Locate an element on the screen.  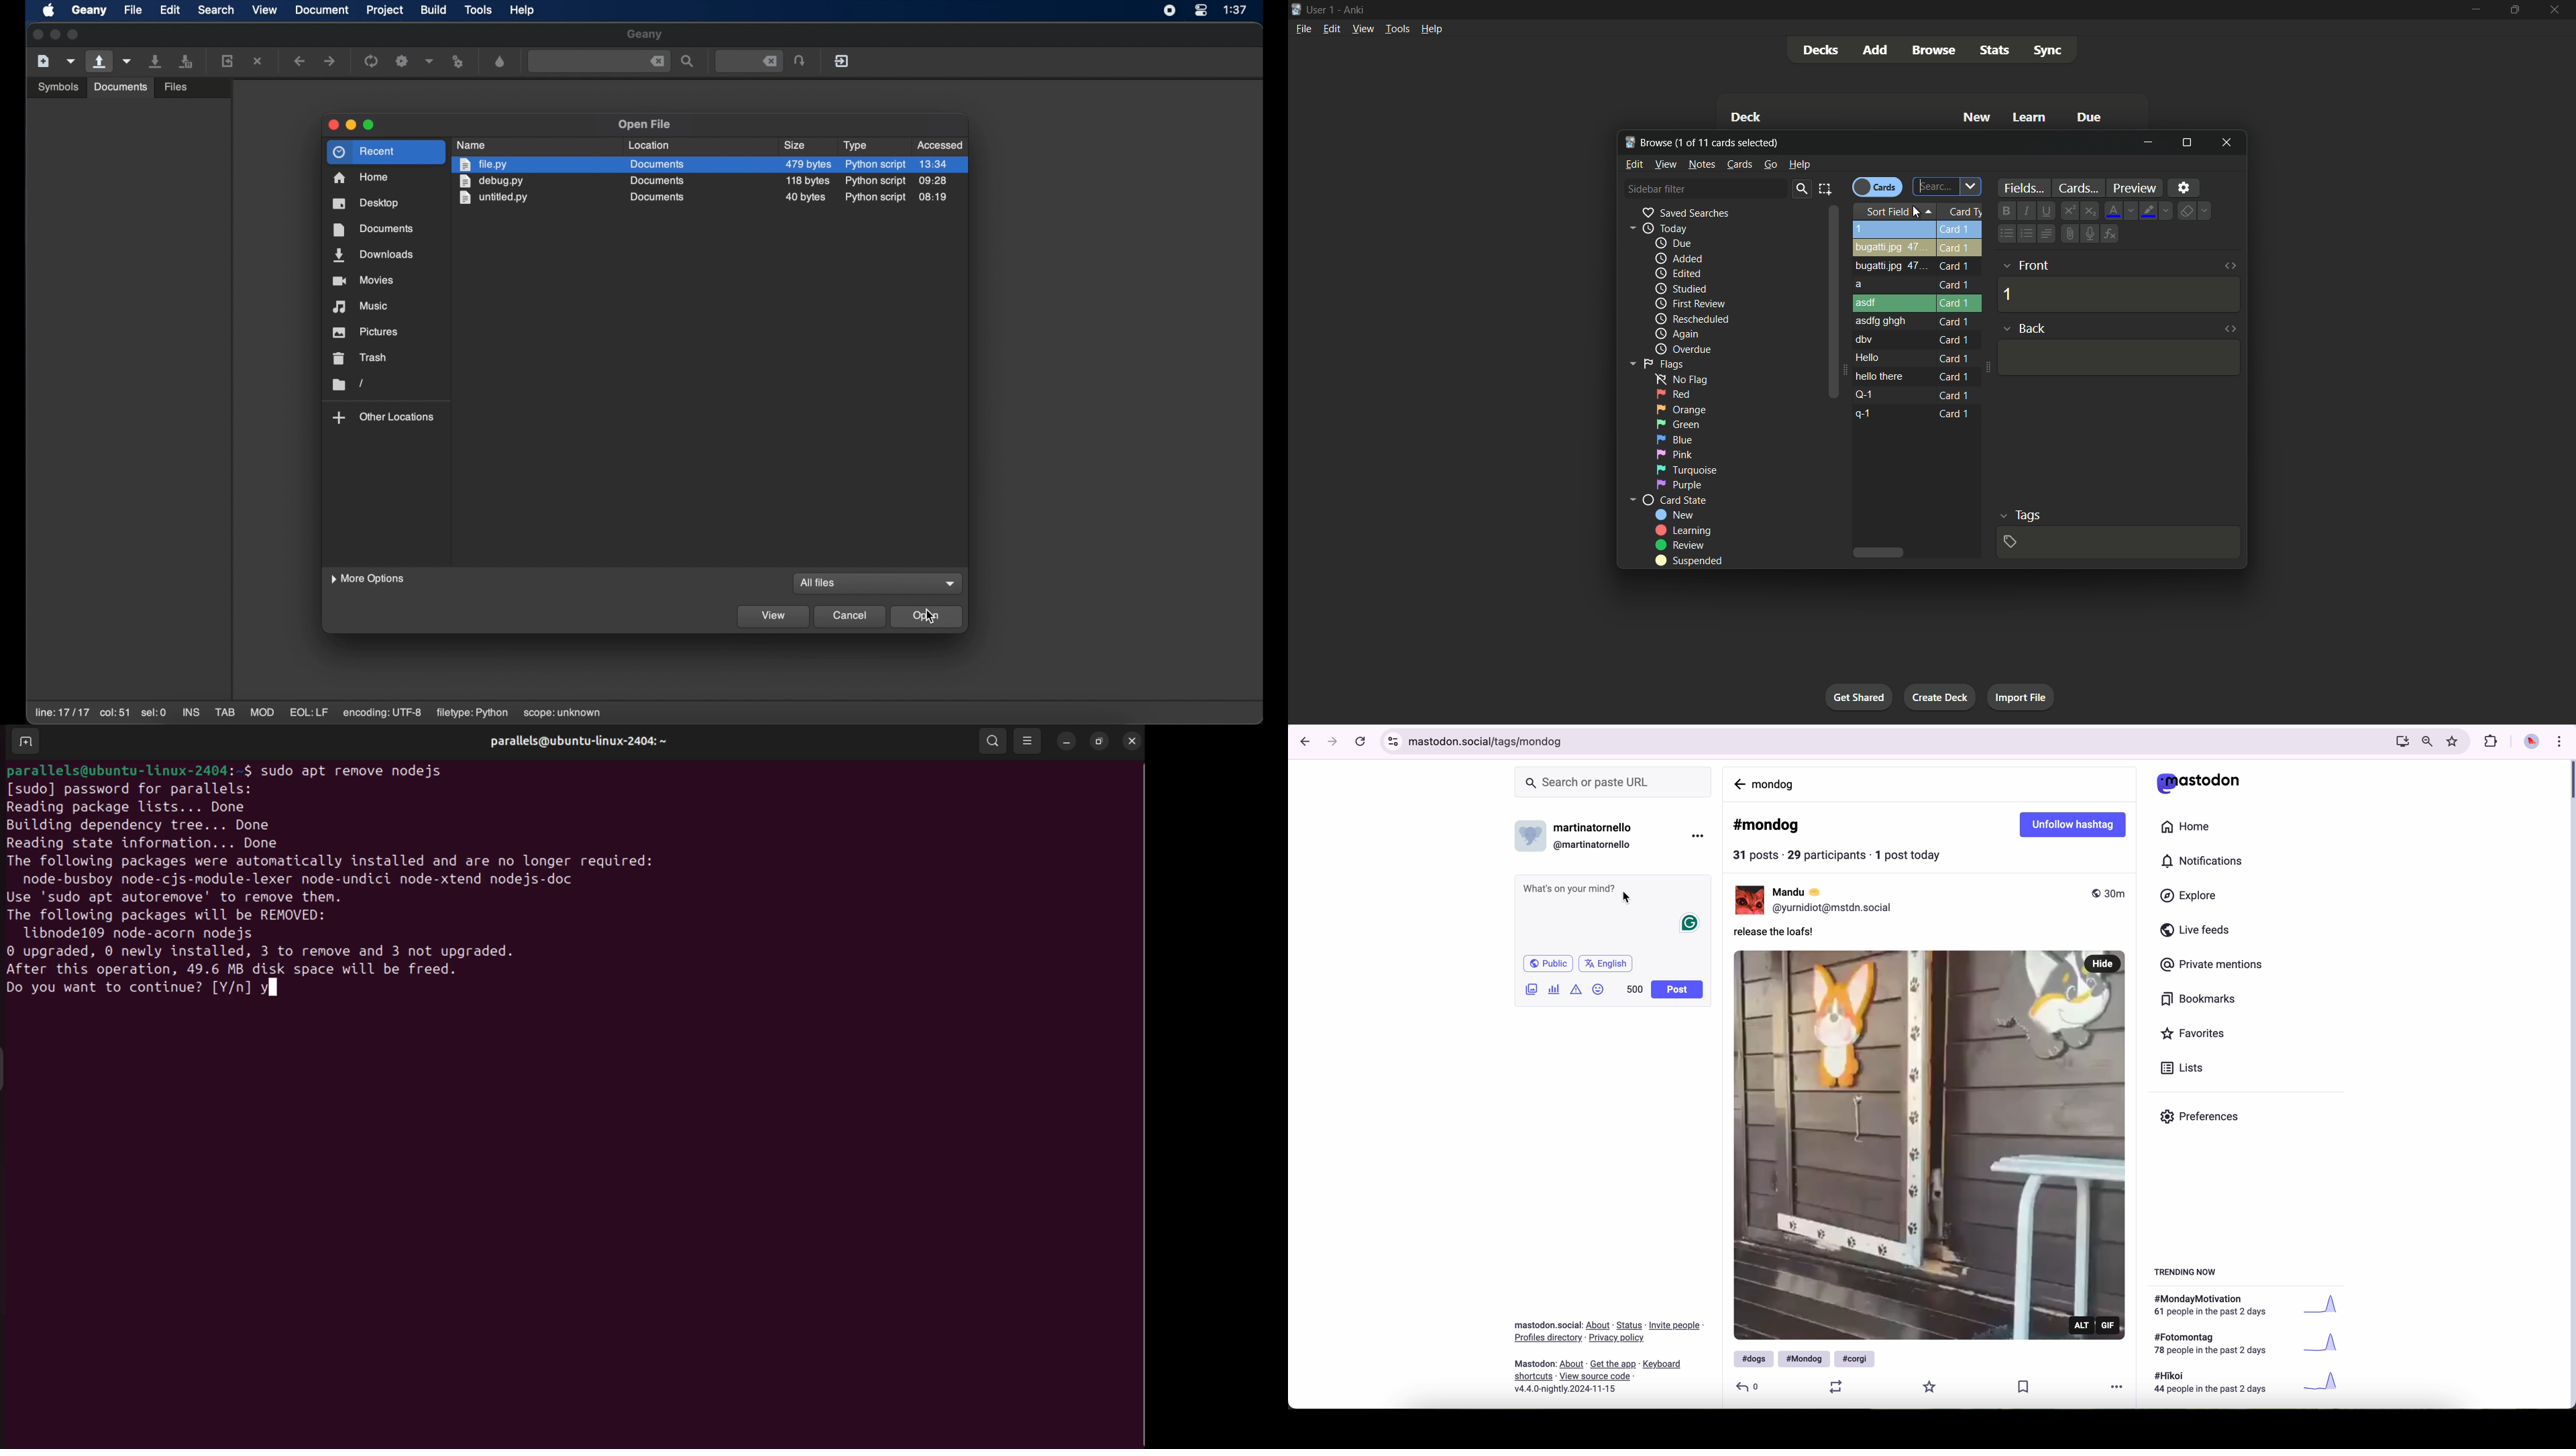
explore is located at coordinates (2190, 896).